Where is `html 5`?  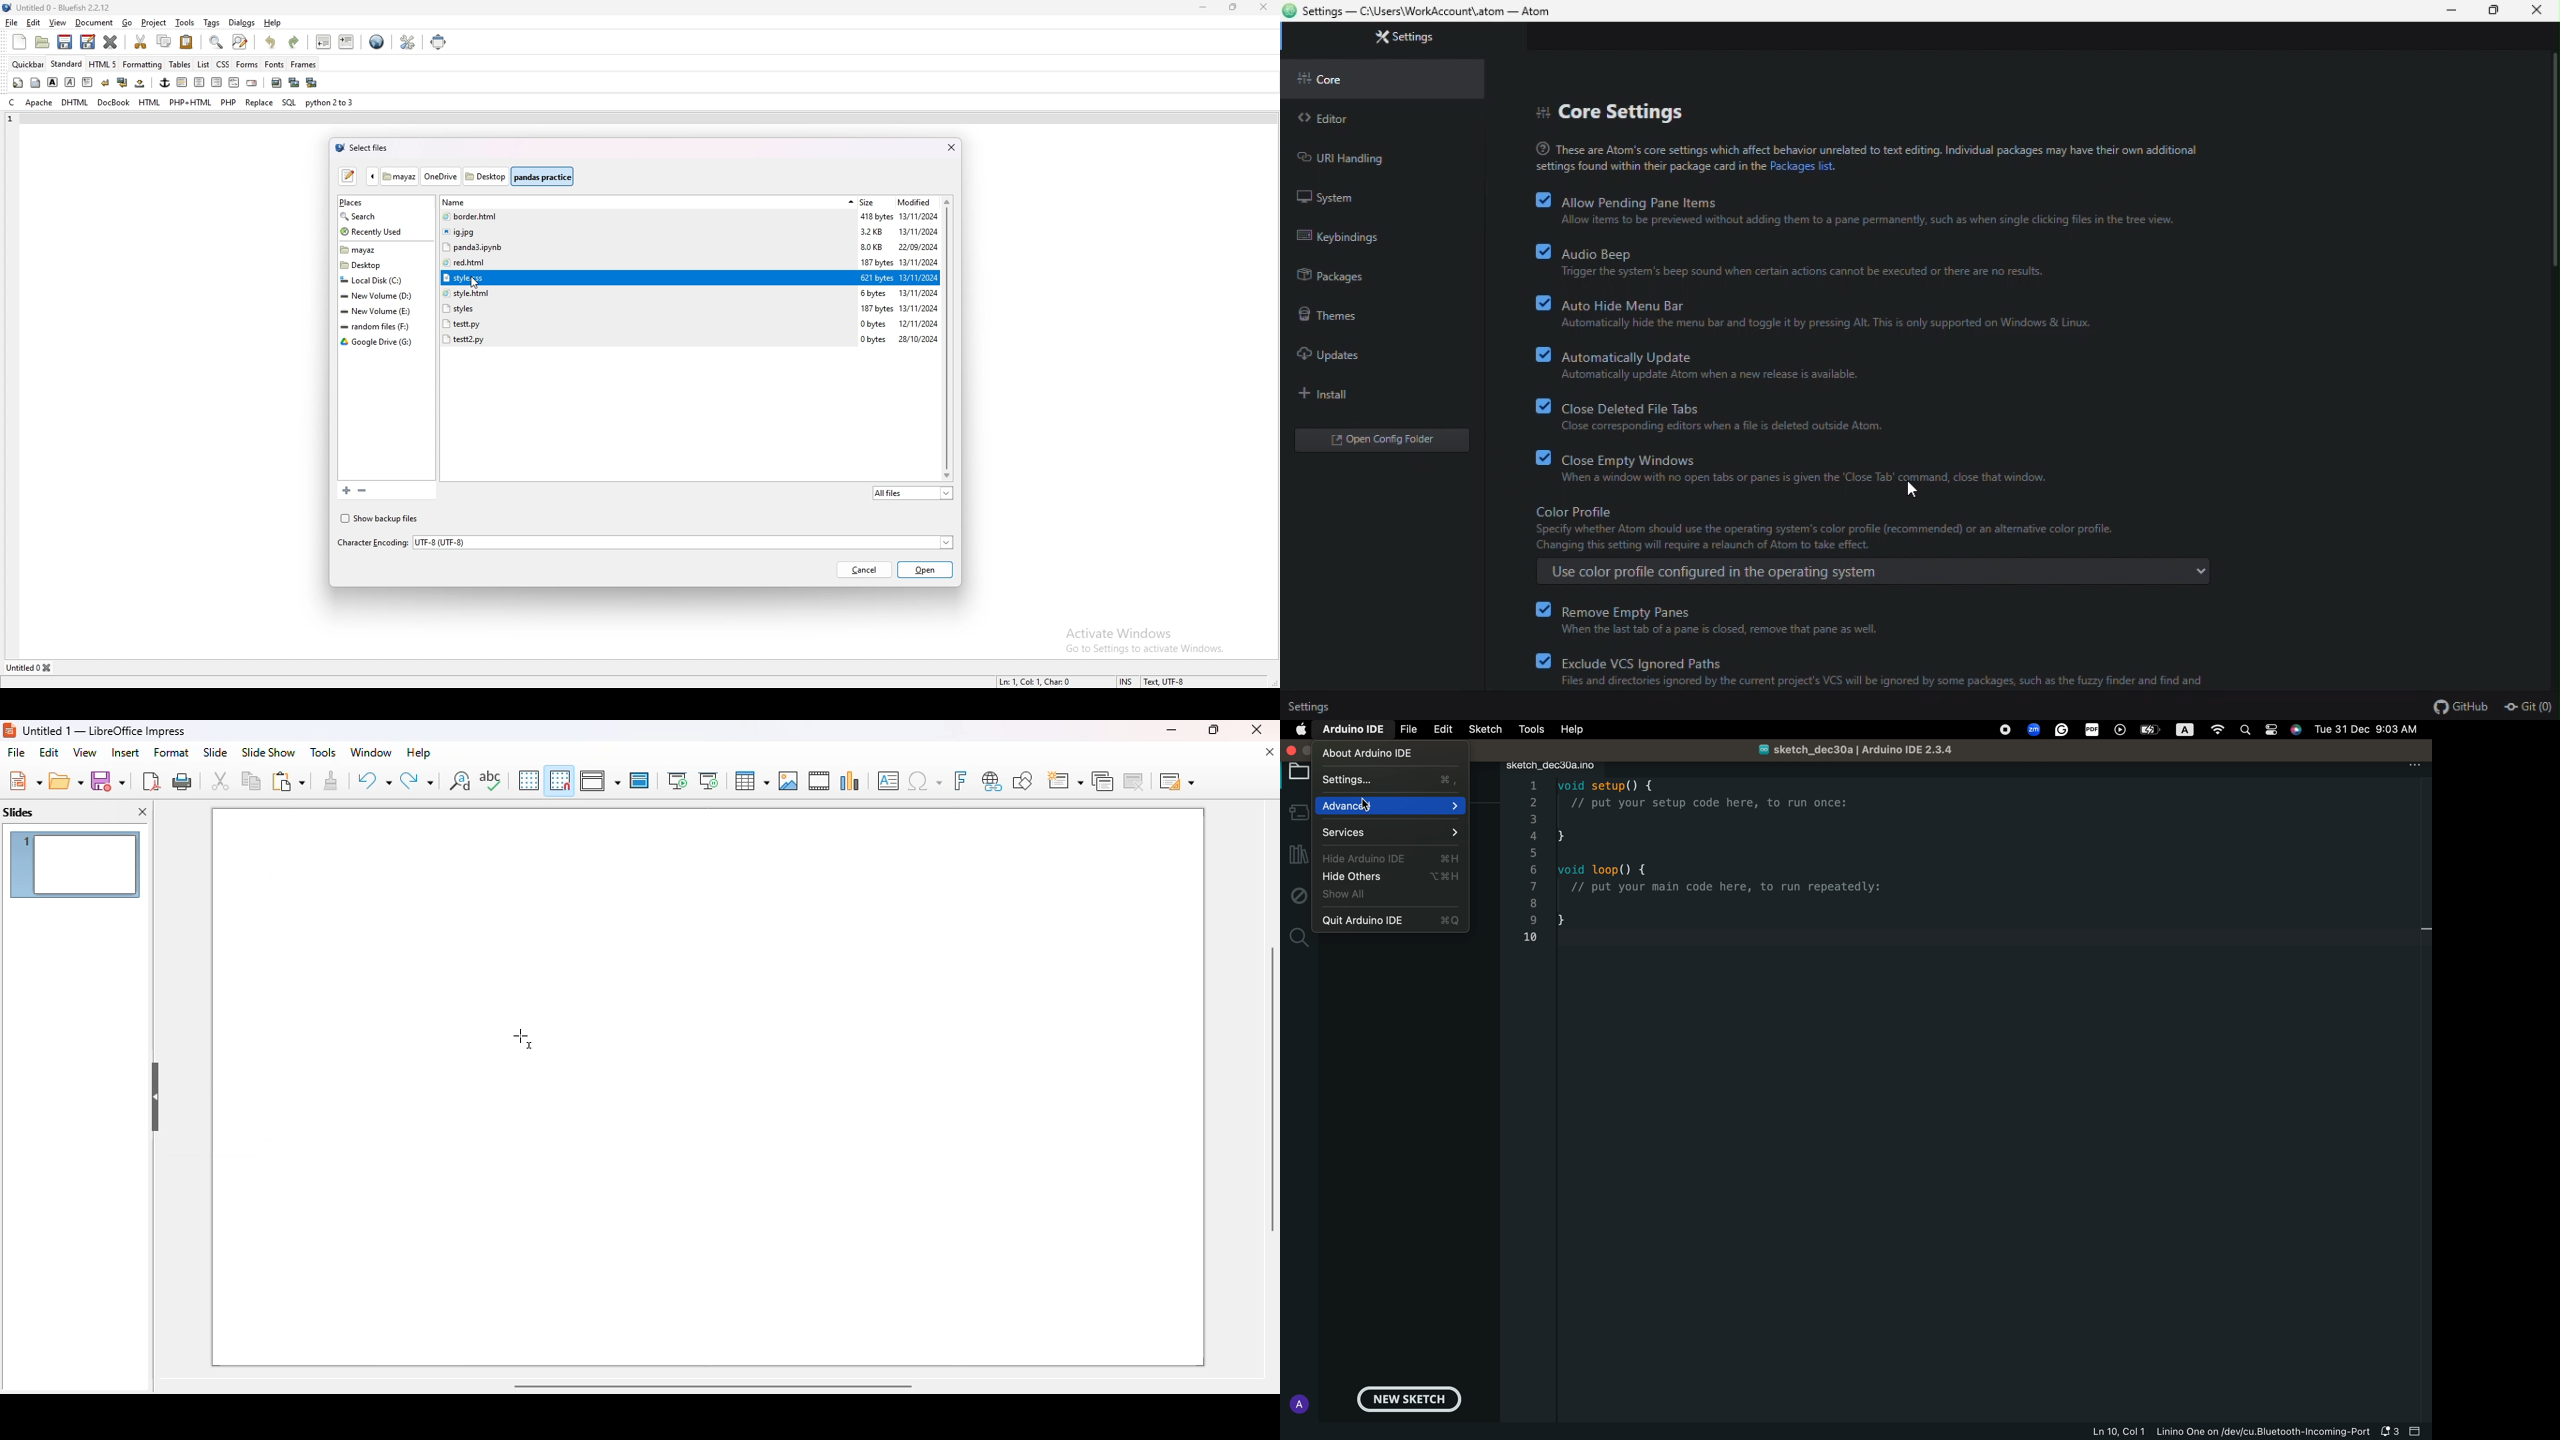 html 5 is located at coordinates (103, 64).